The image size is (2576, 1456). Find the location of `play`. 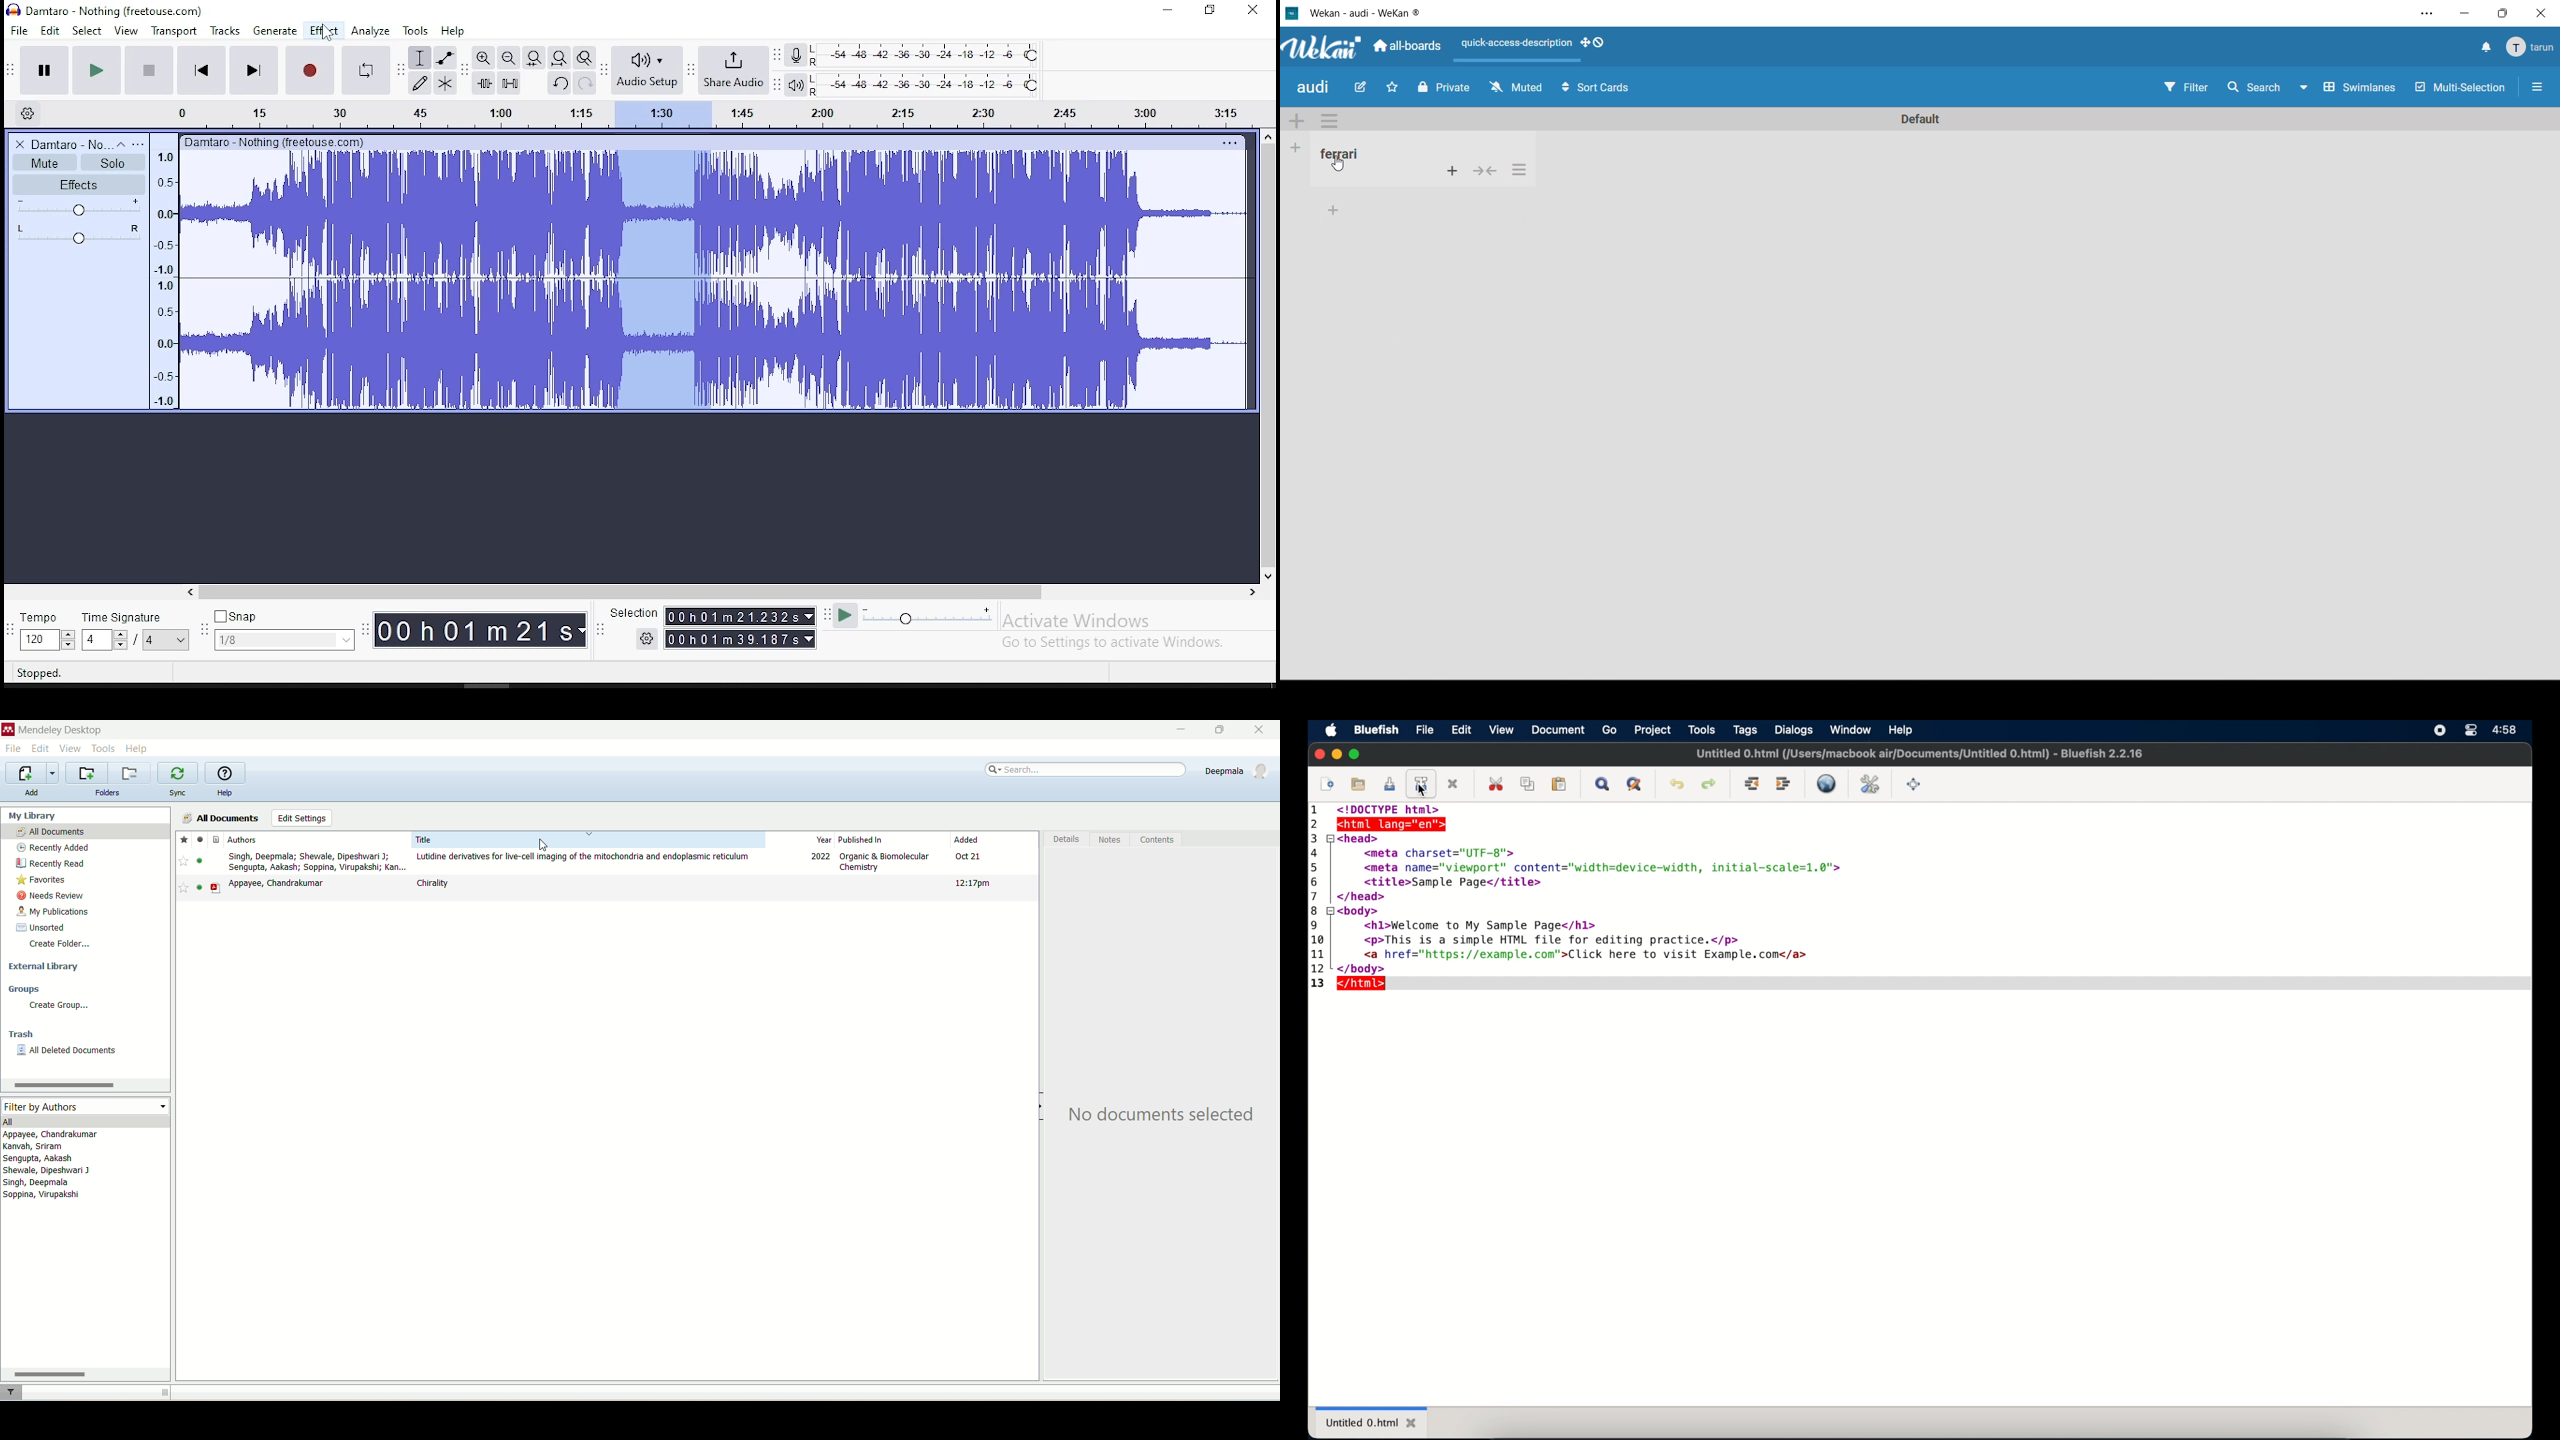

play is located at coordinates (96, 71).